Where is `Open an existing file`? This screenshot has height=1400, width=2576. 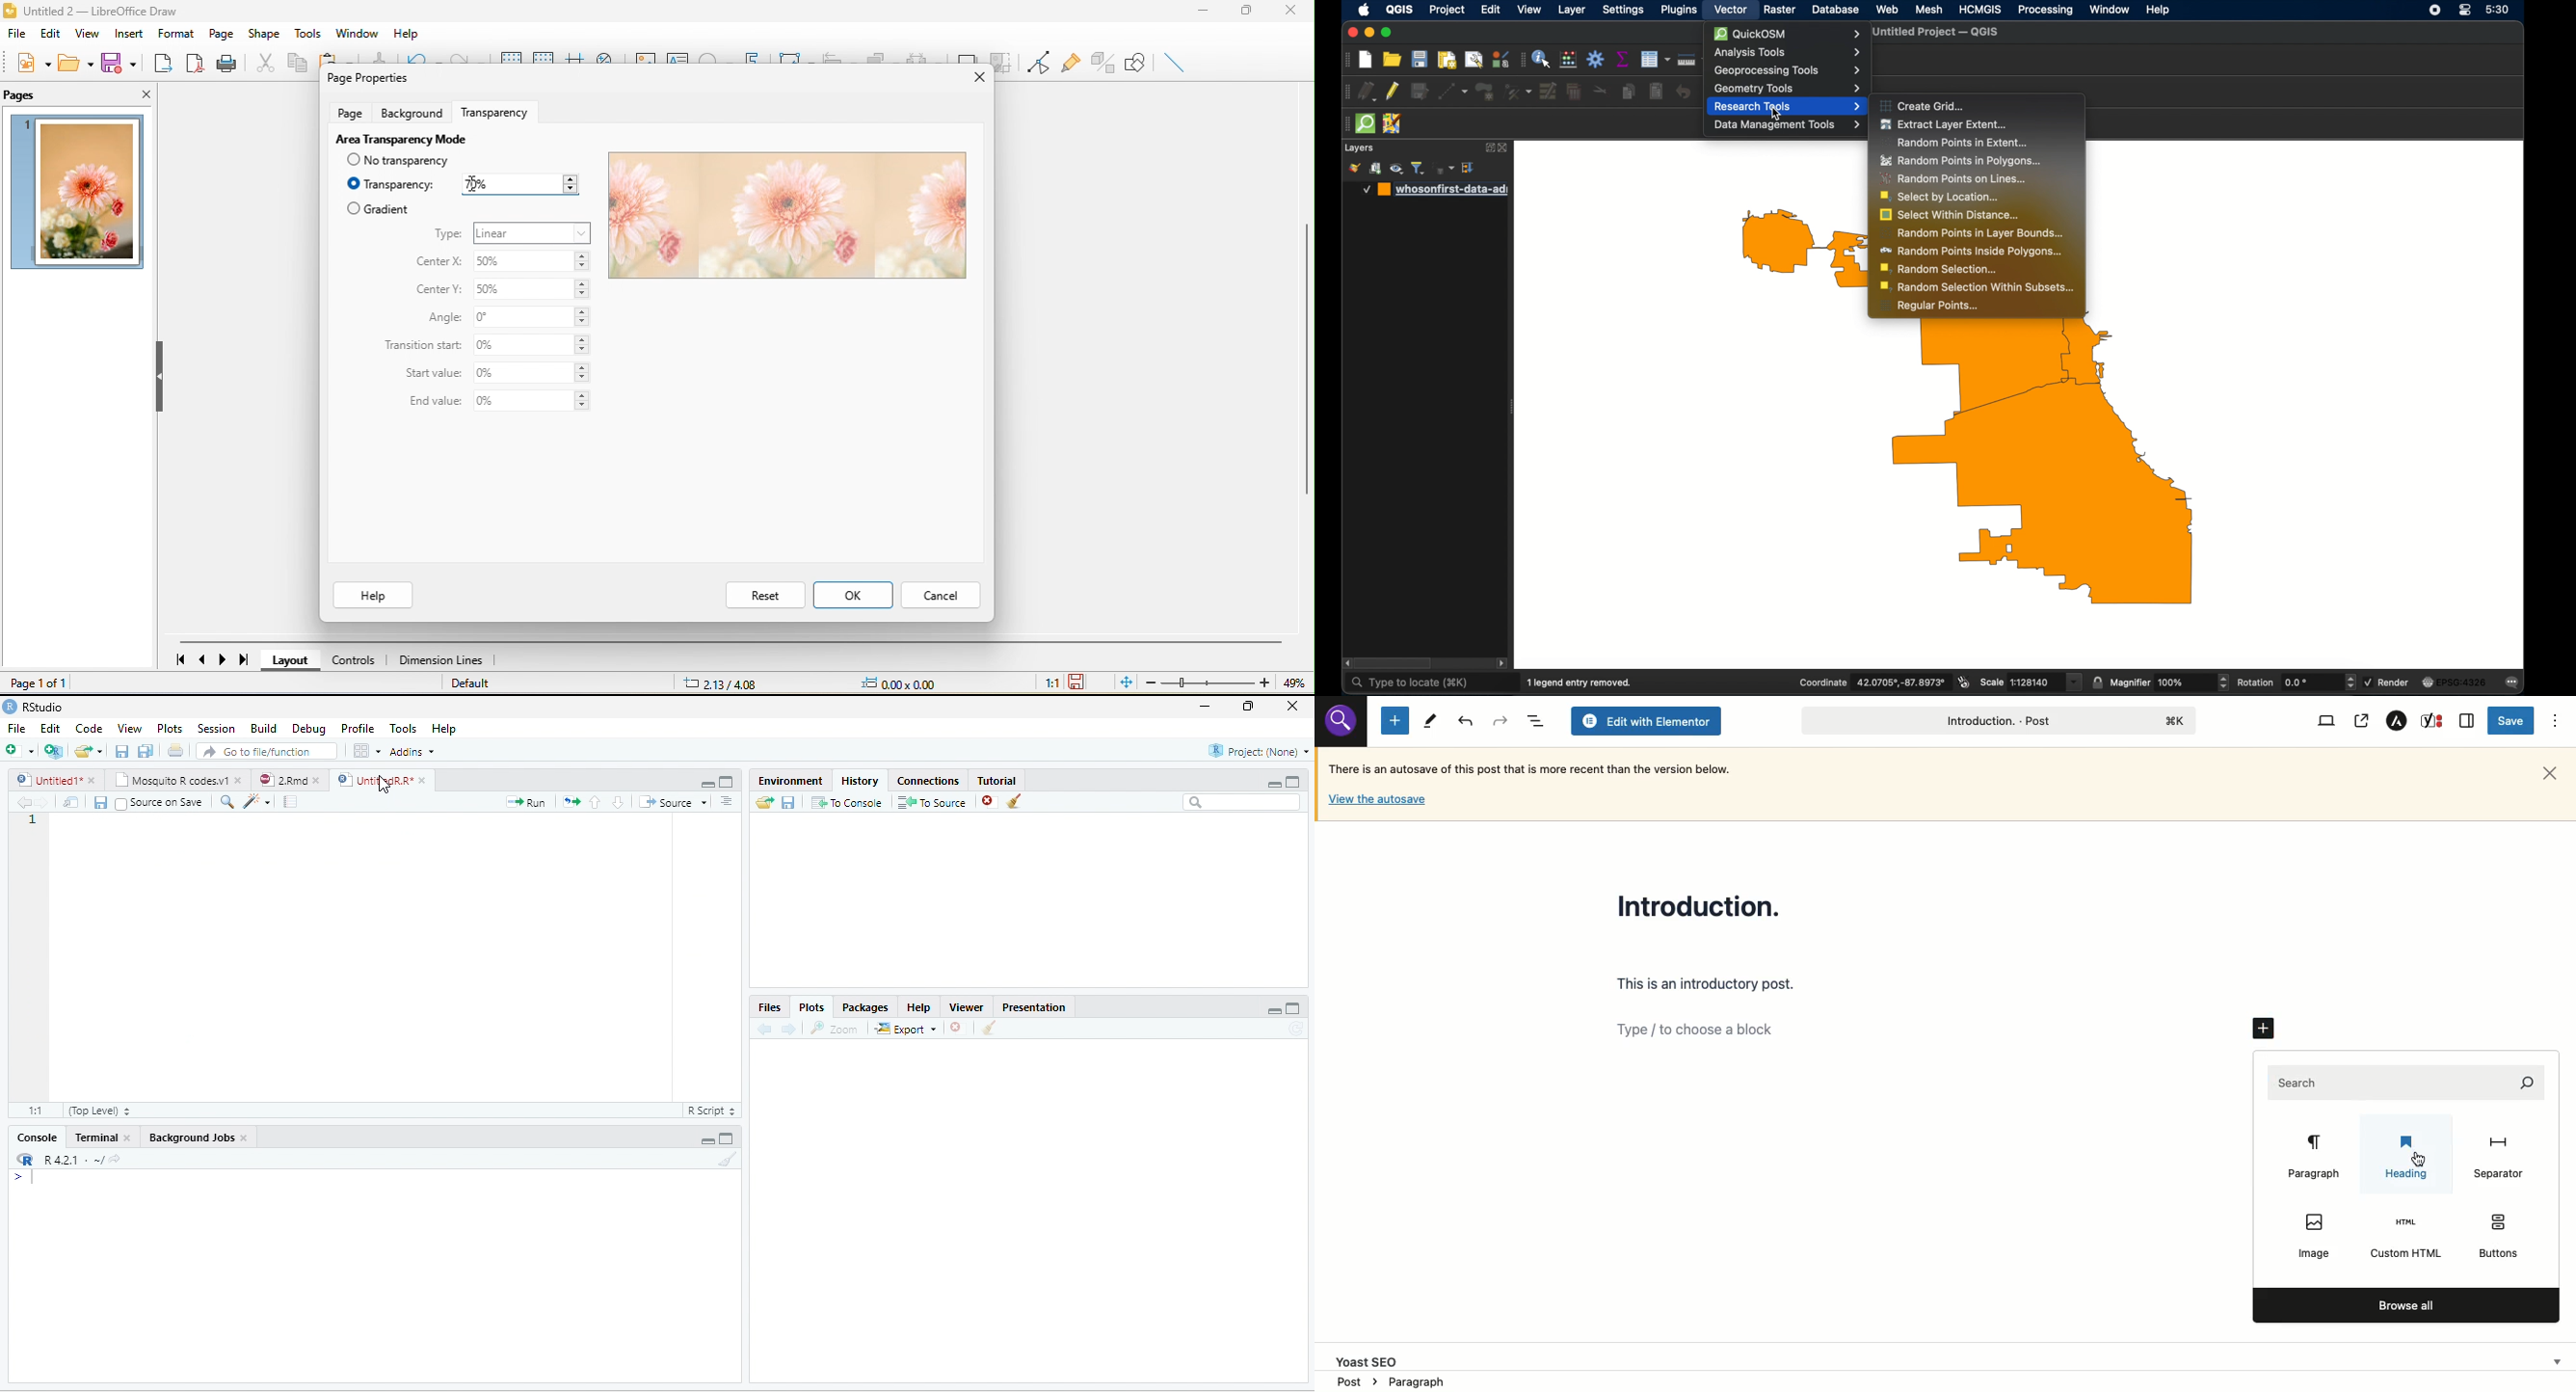
Open an existing file is located at coordinates (83, 751).